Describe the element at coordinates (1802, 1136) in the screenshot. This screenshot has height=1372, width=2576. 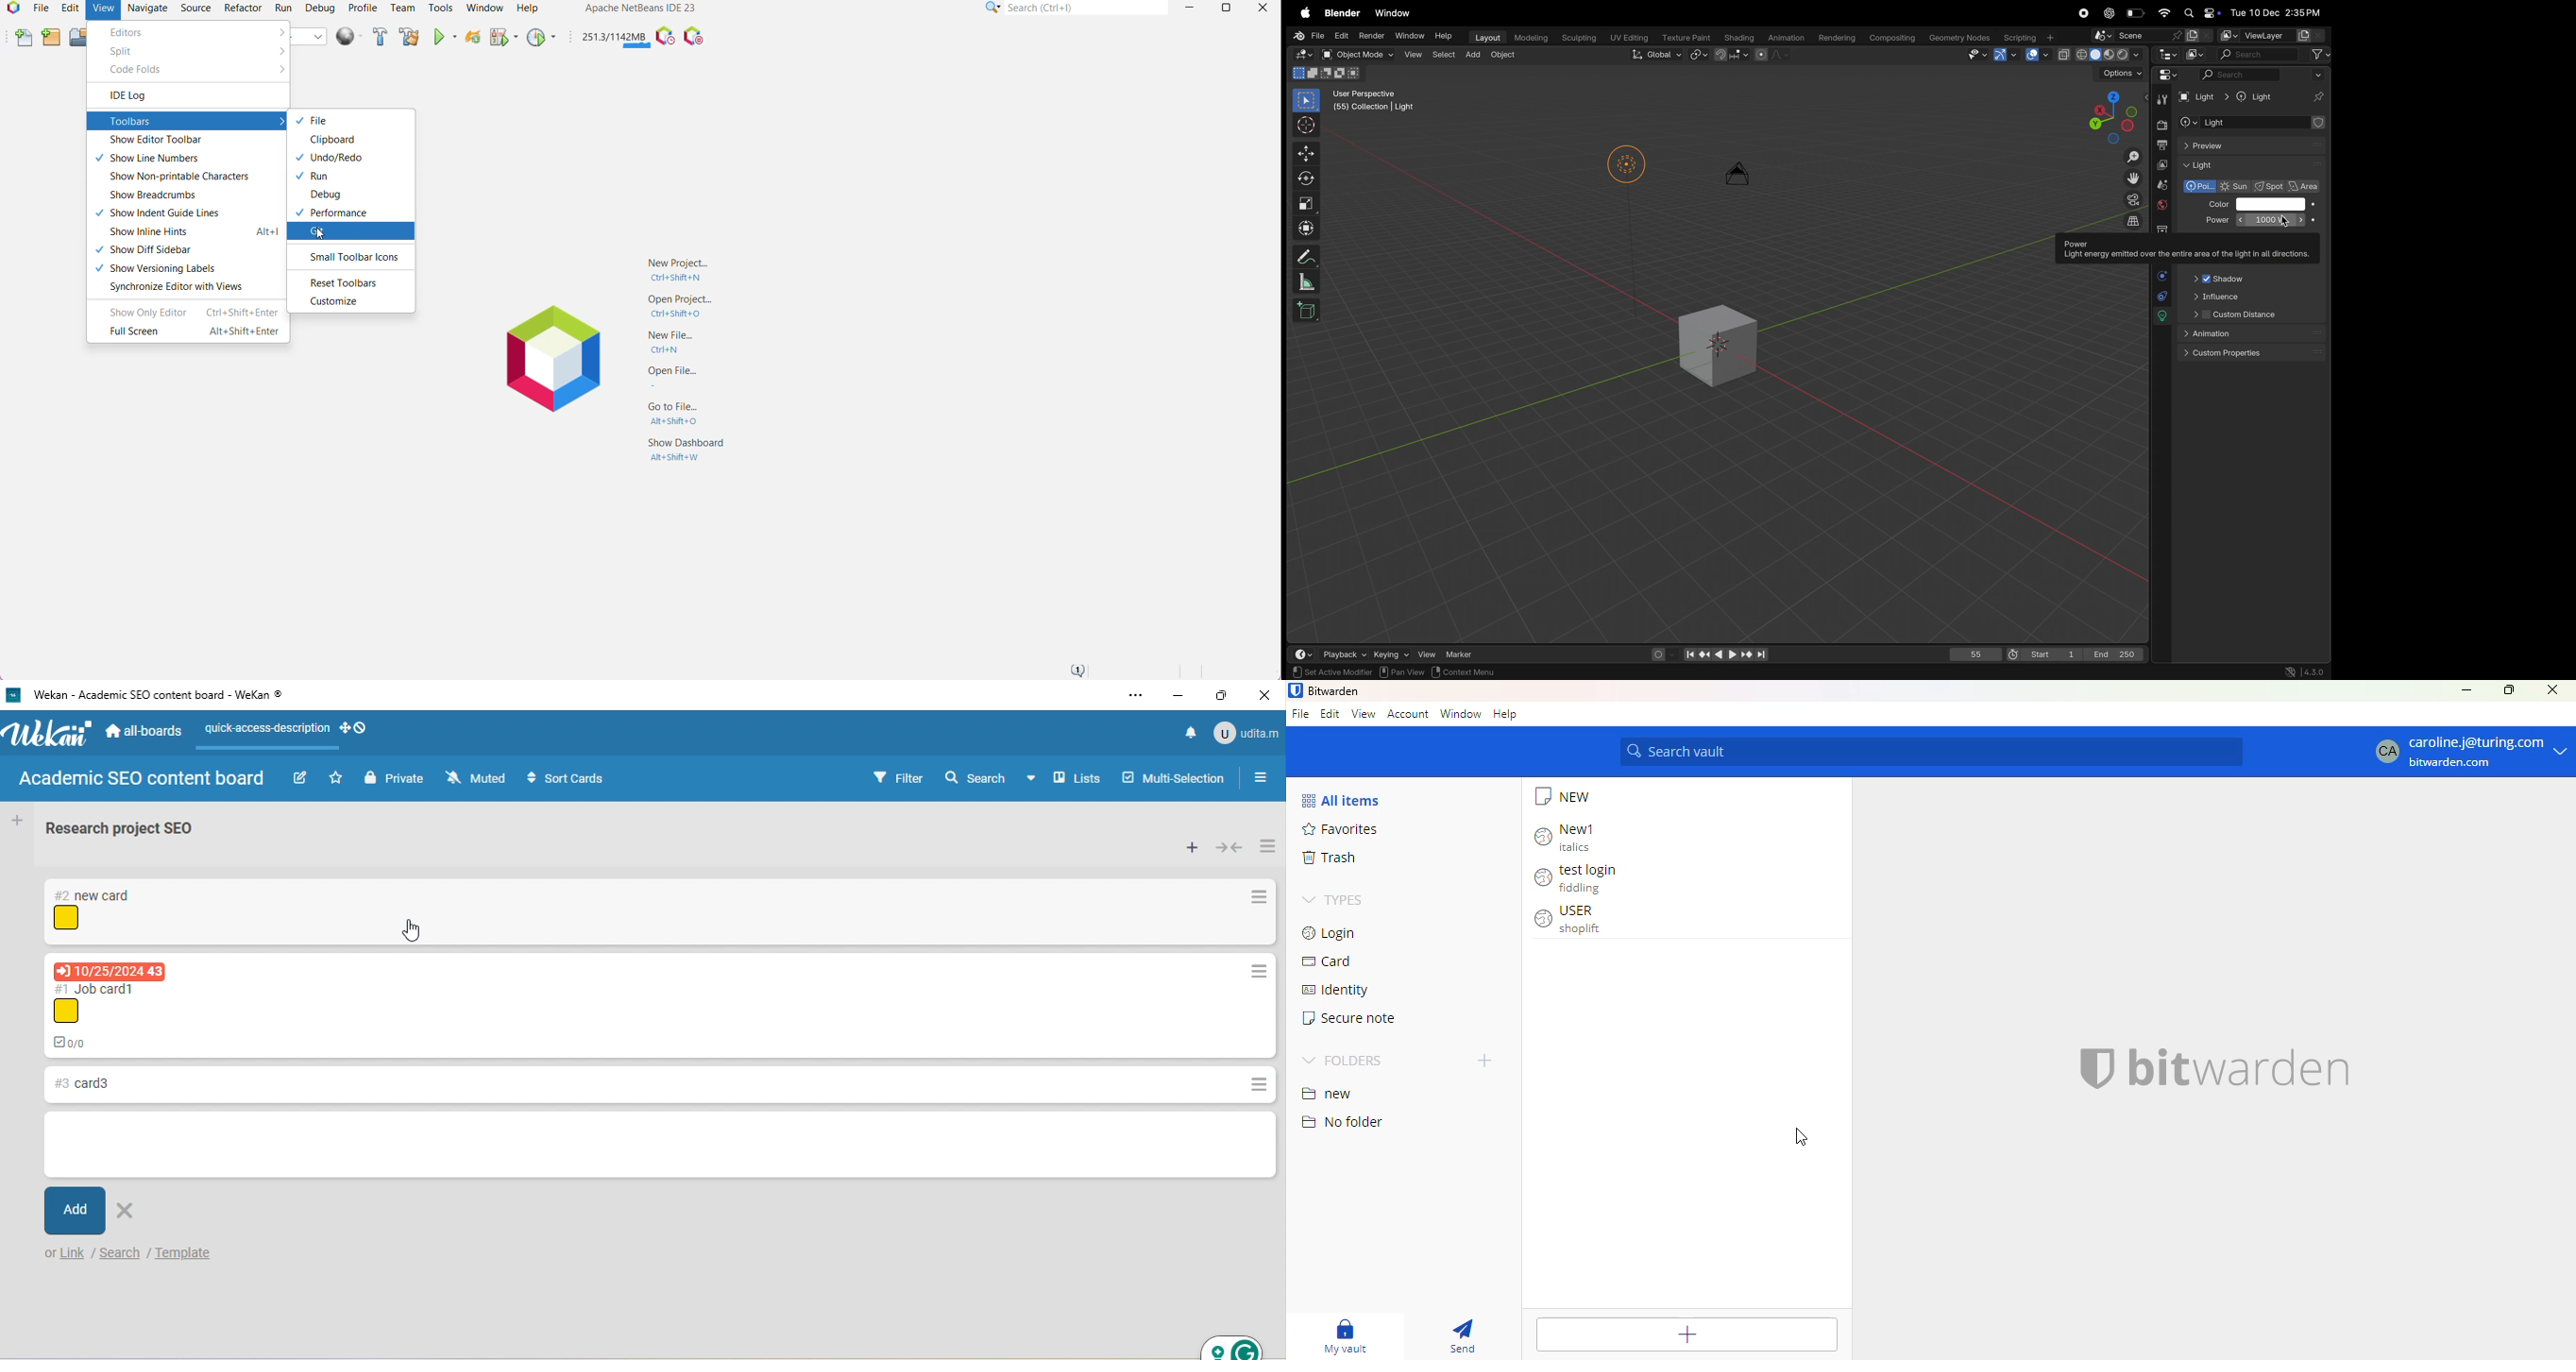
I see `cursor` at that location.